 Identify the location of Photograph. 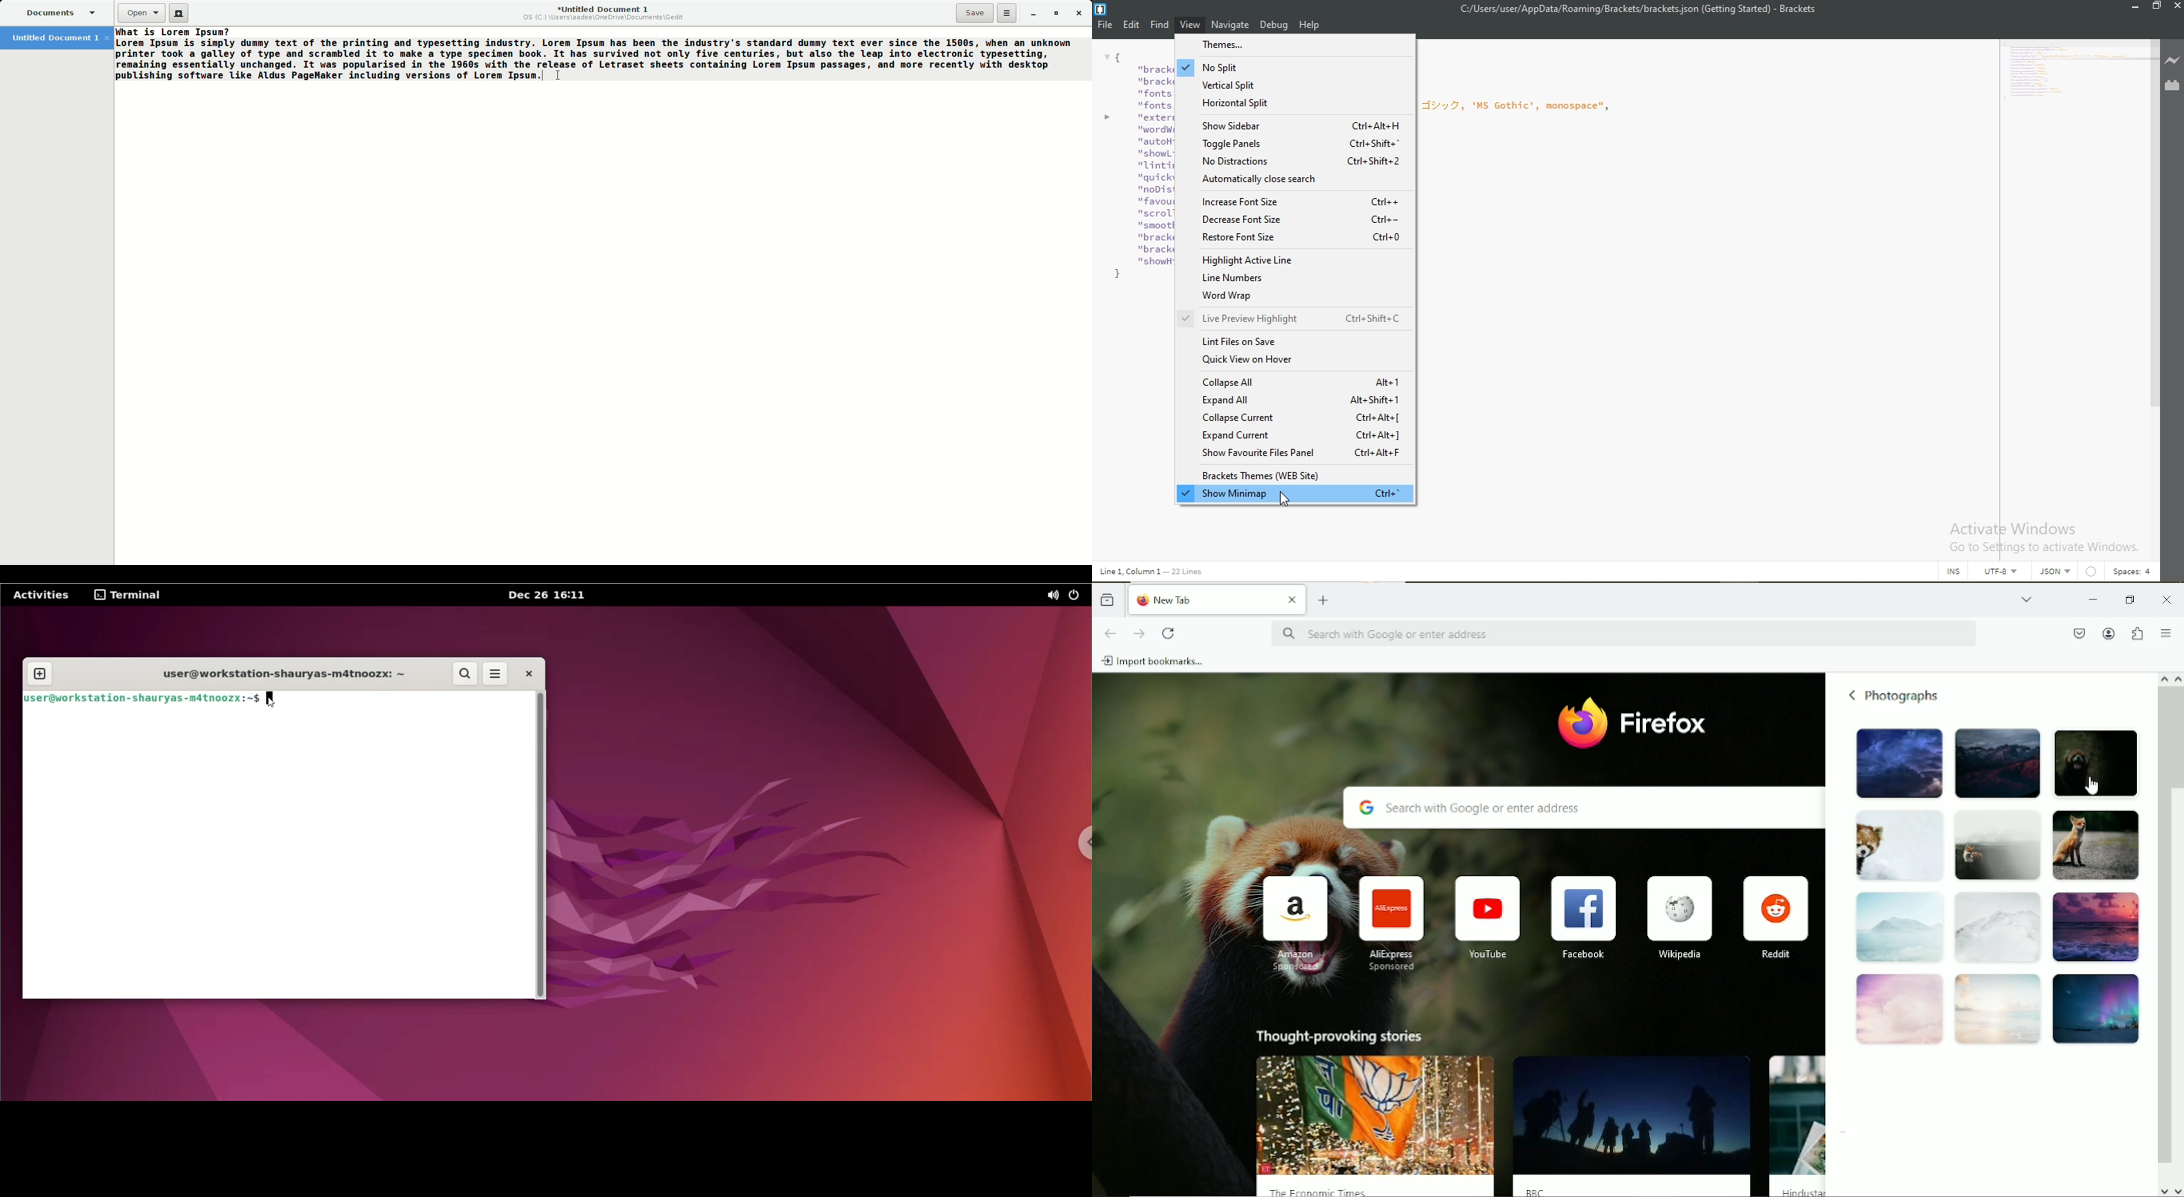
(1998, 1010).